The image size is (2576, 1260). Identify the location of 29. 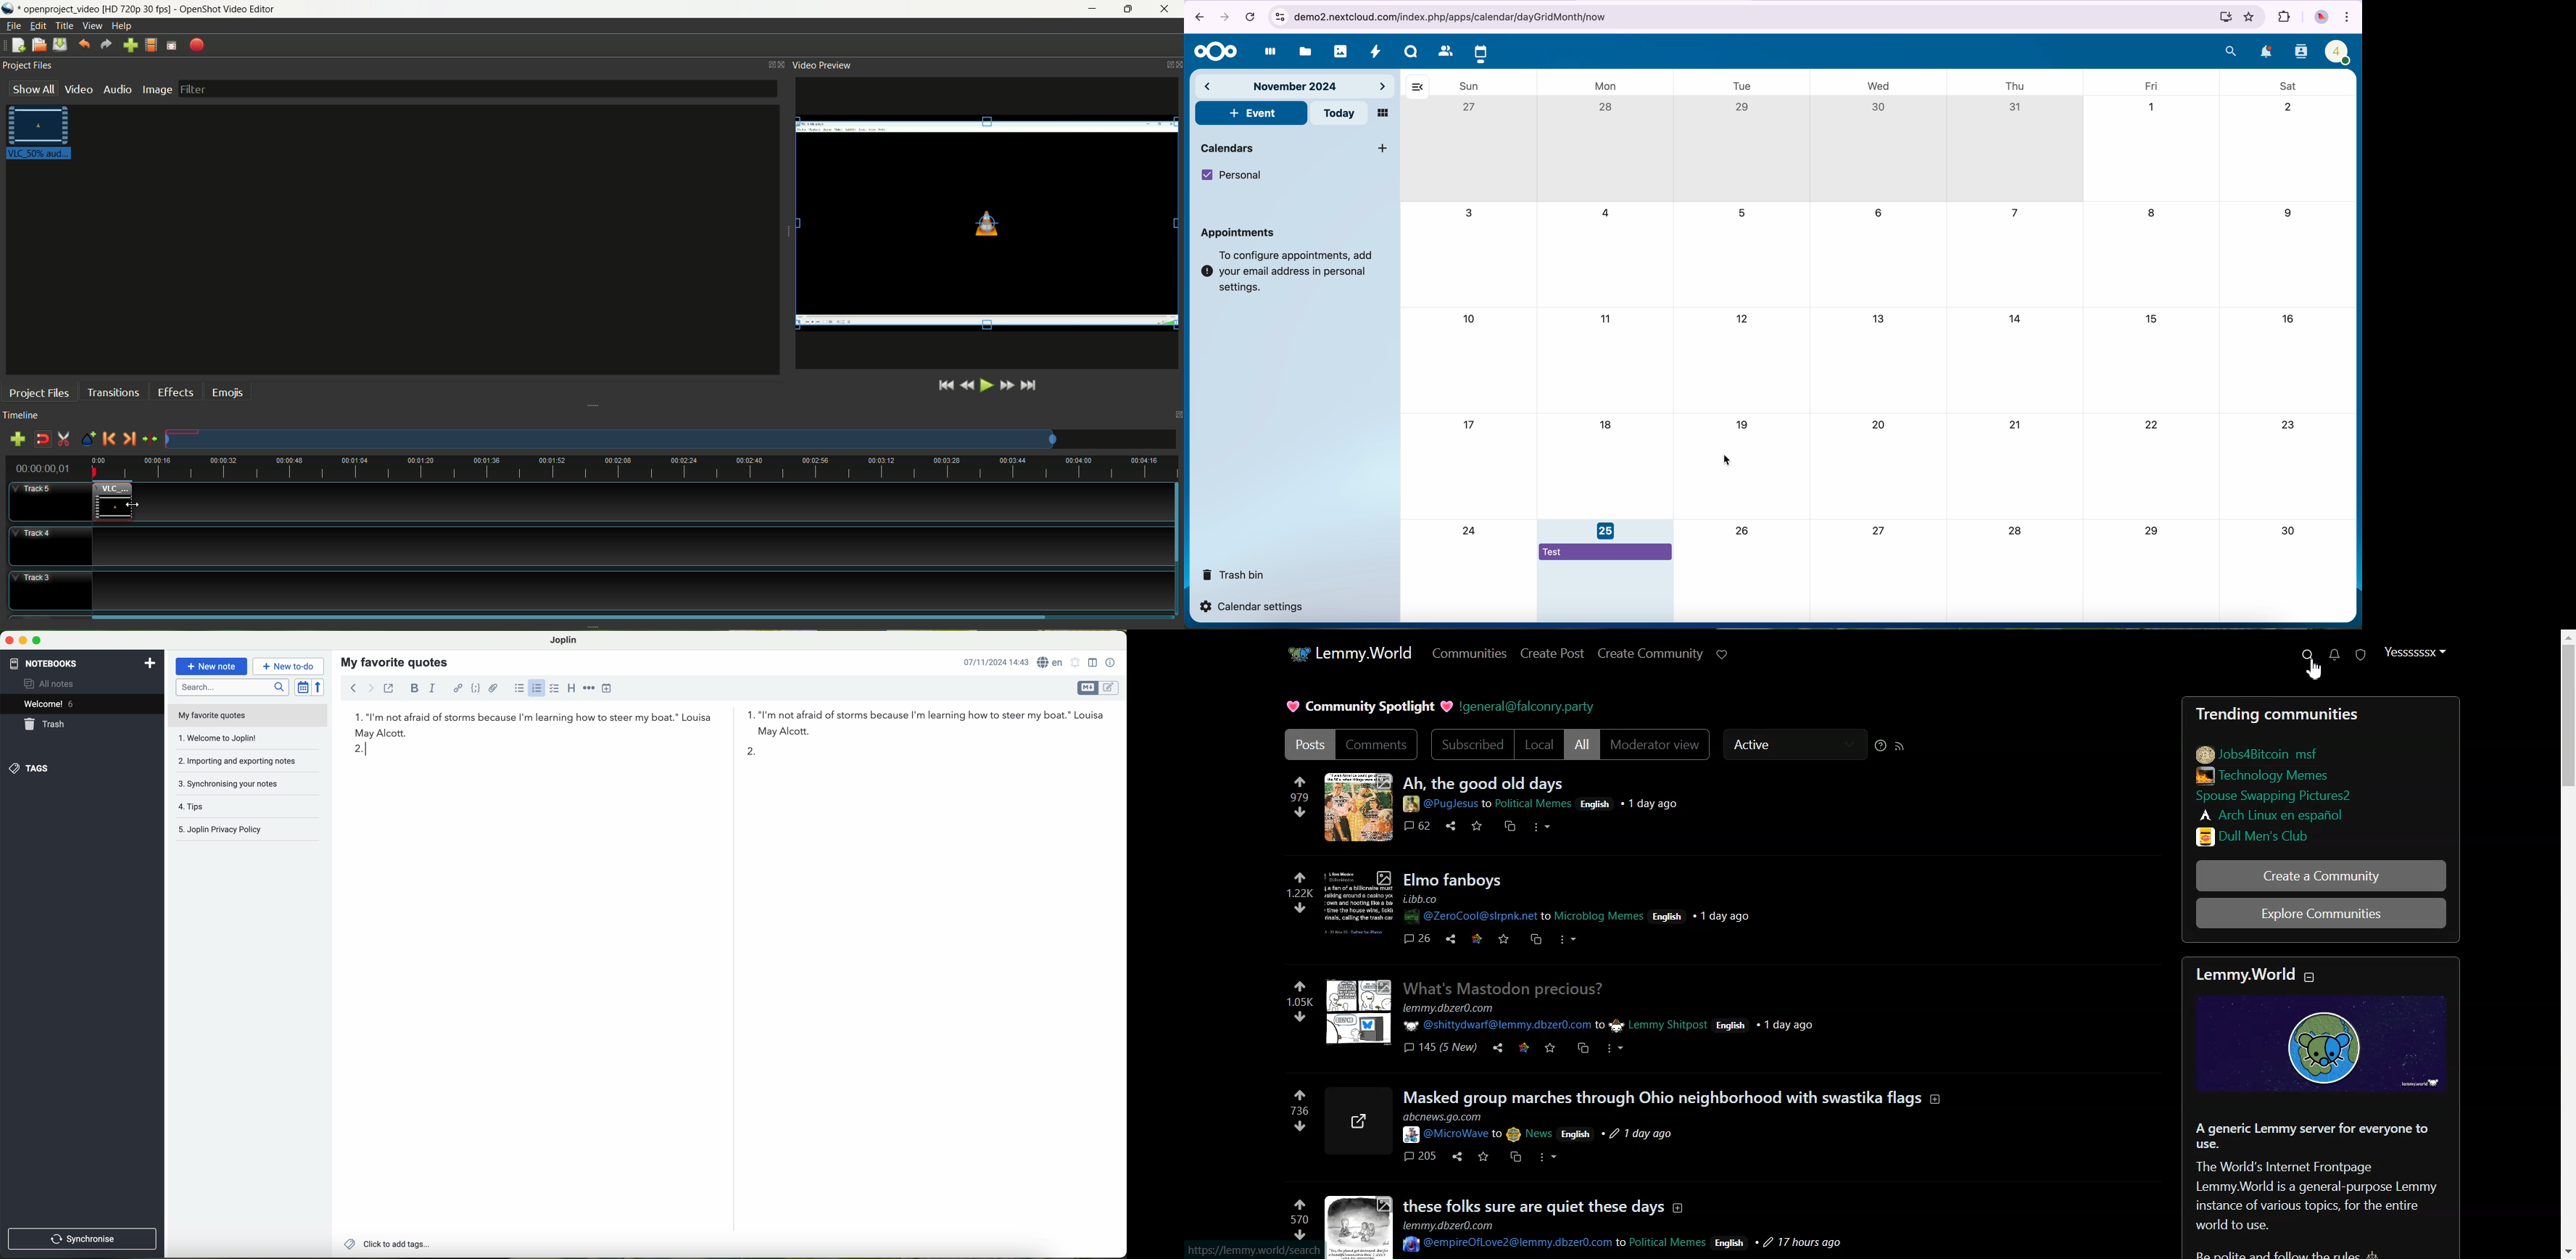
(2150, 531).